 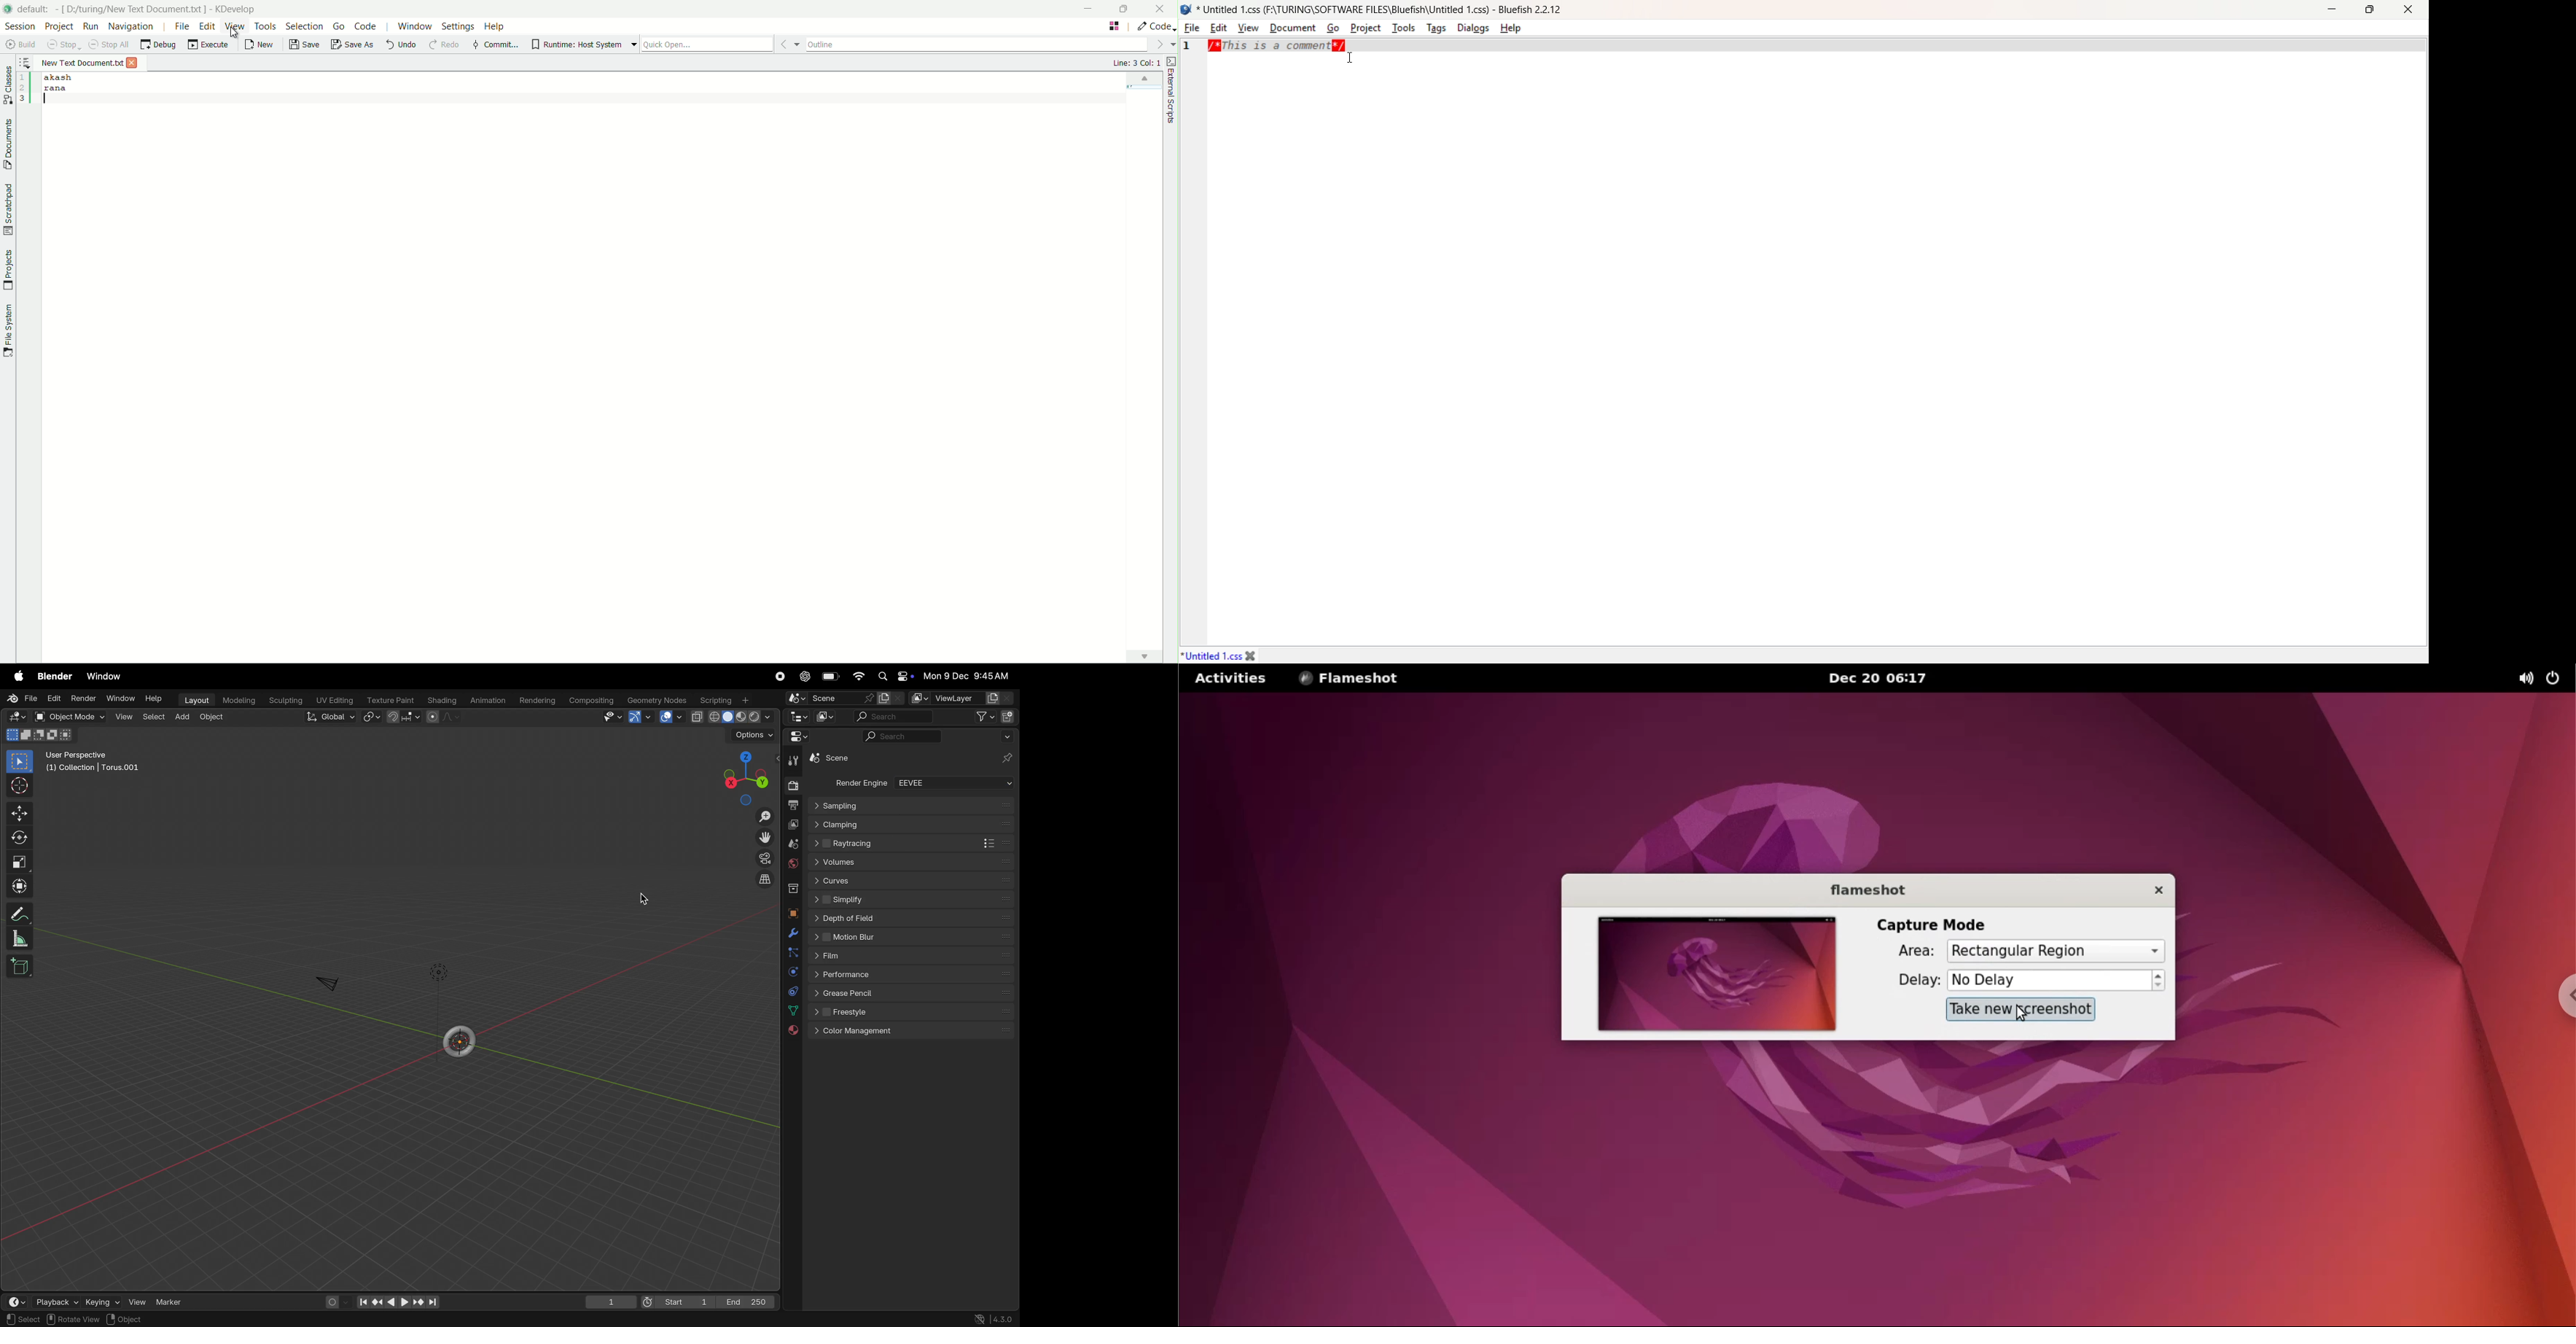 I want to click on view menu, so click(x=233, y=25).